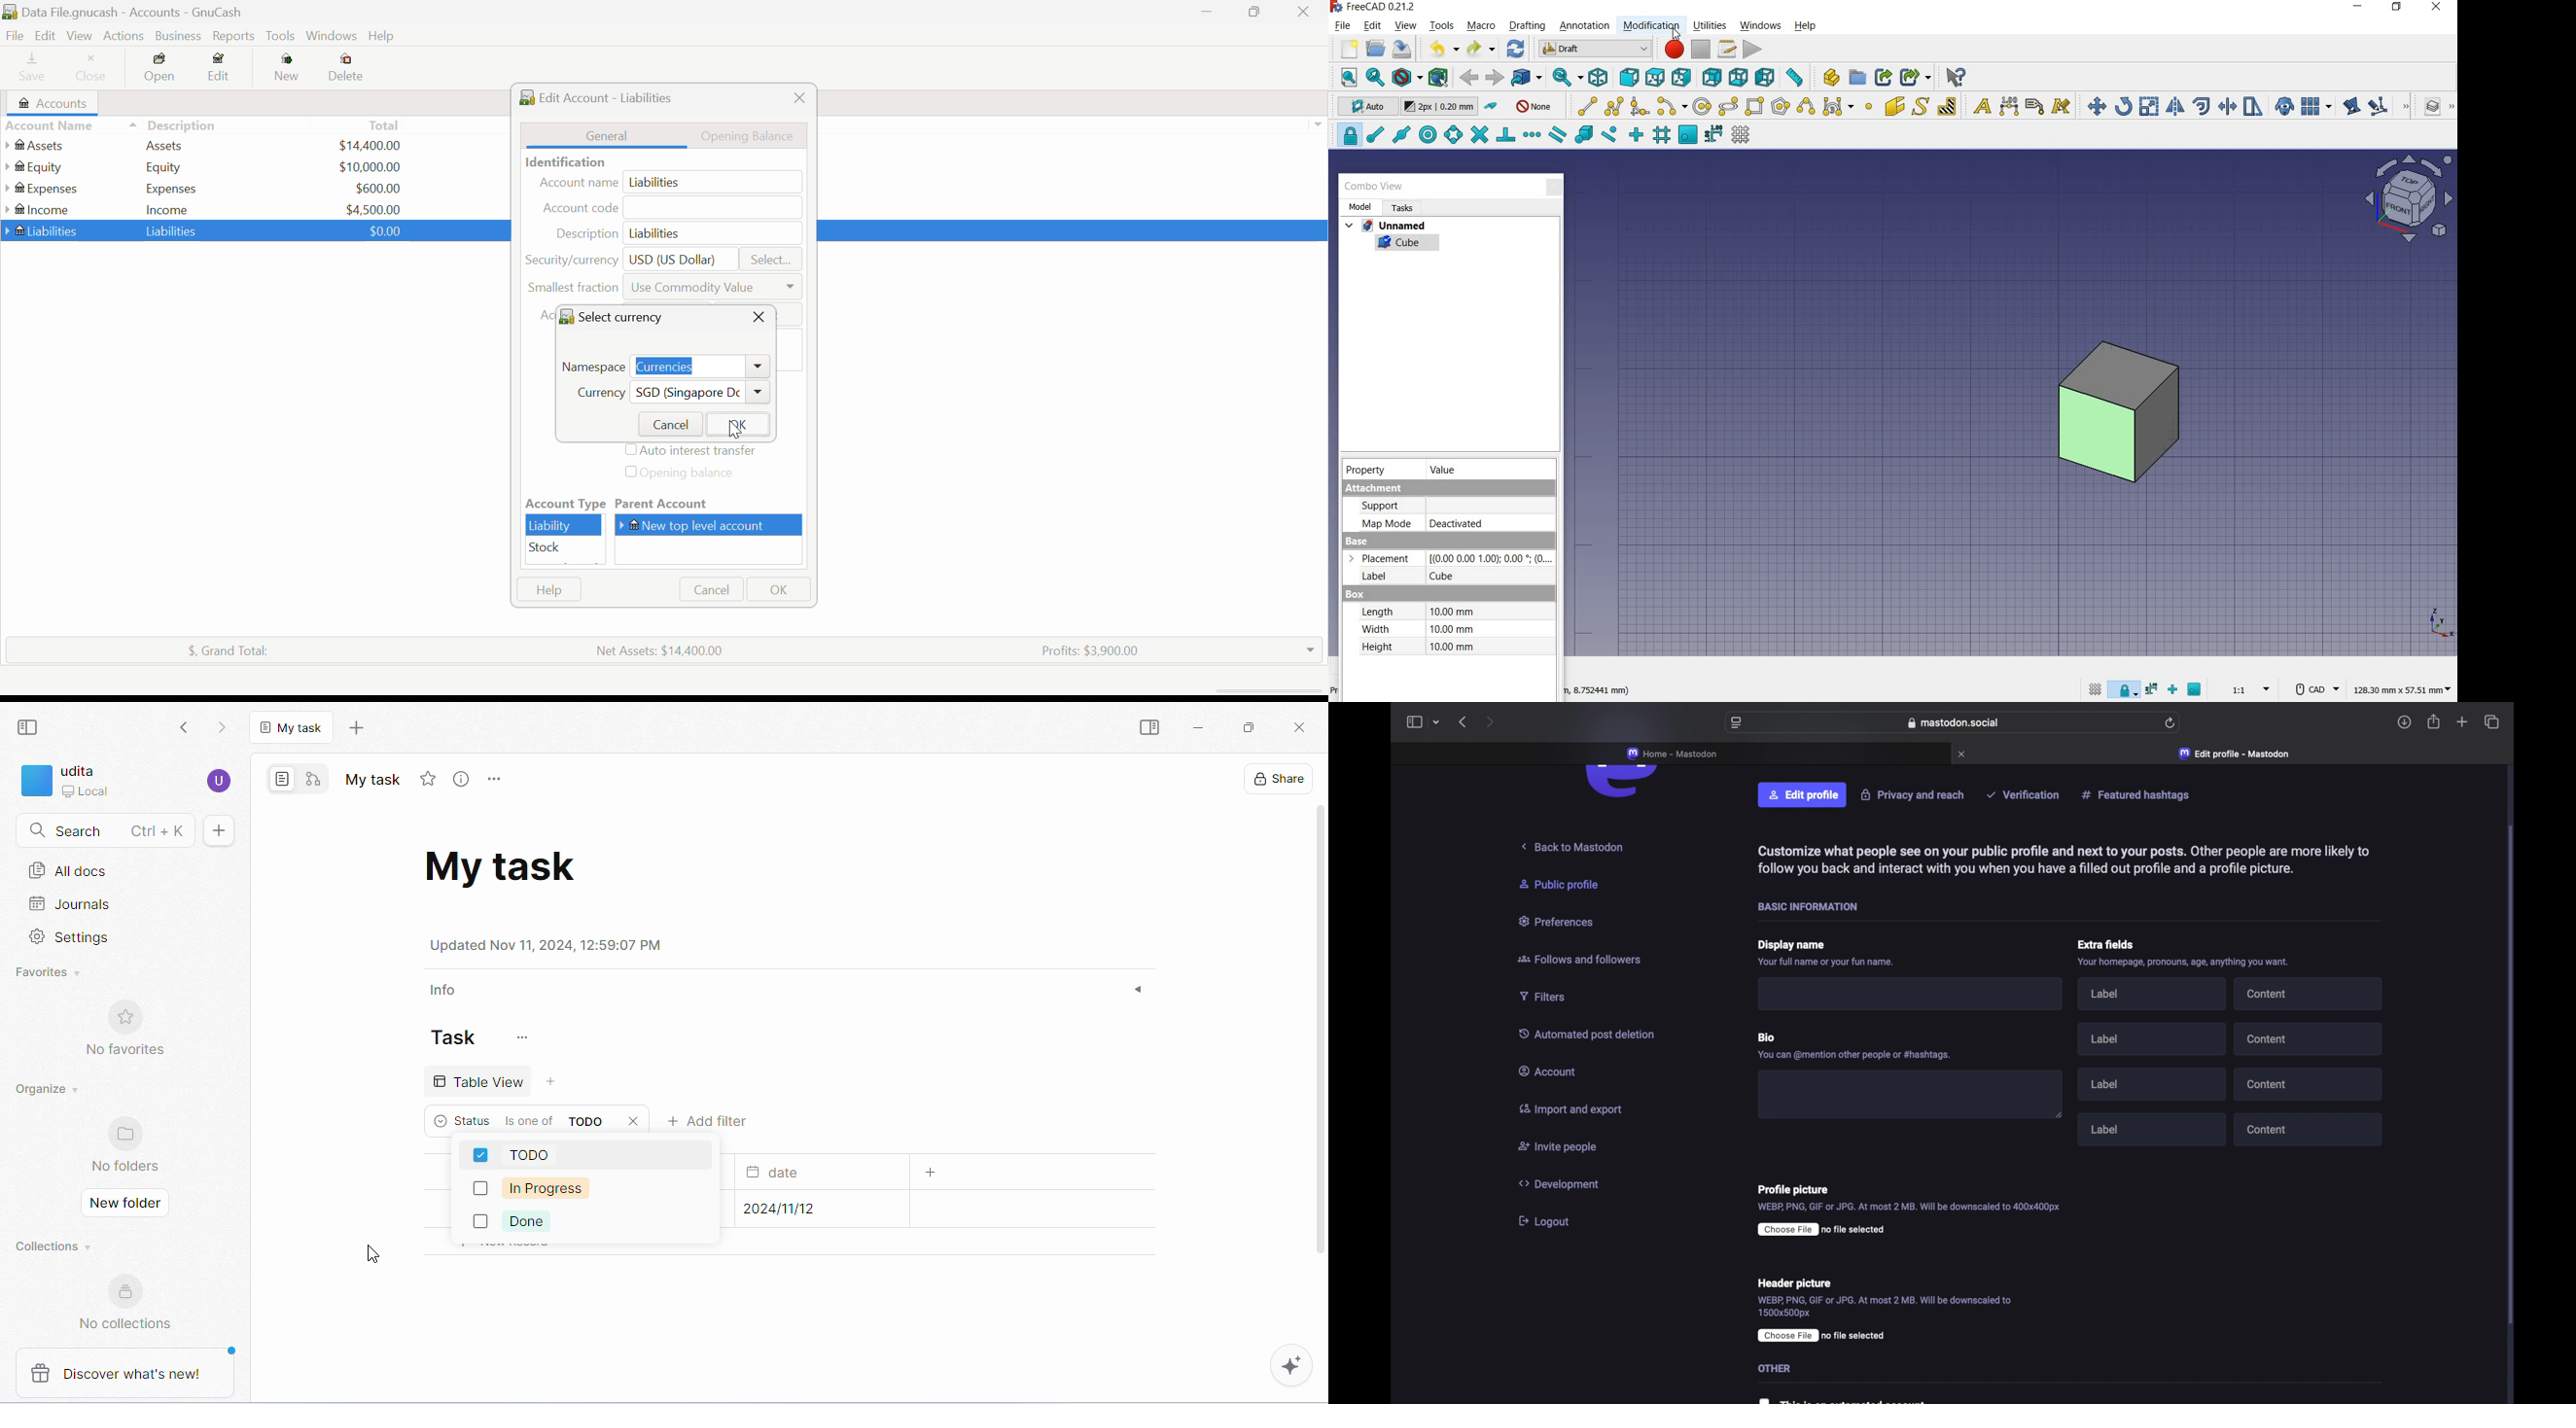 Image resolution: width=2576 pixels, height=1428 pixels. I want to click on Assets, so click(165, 145).